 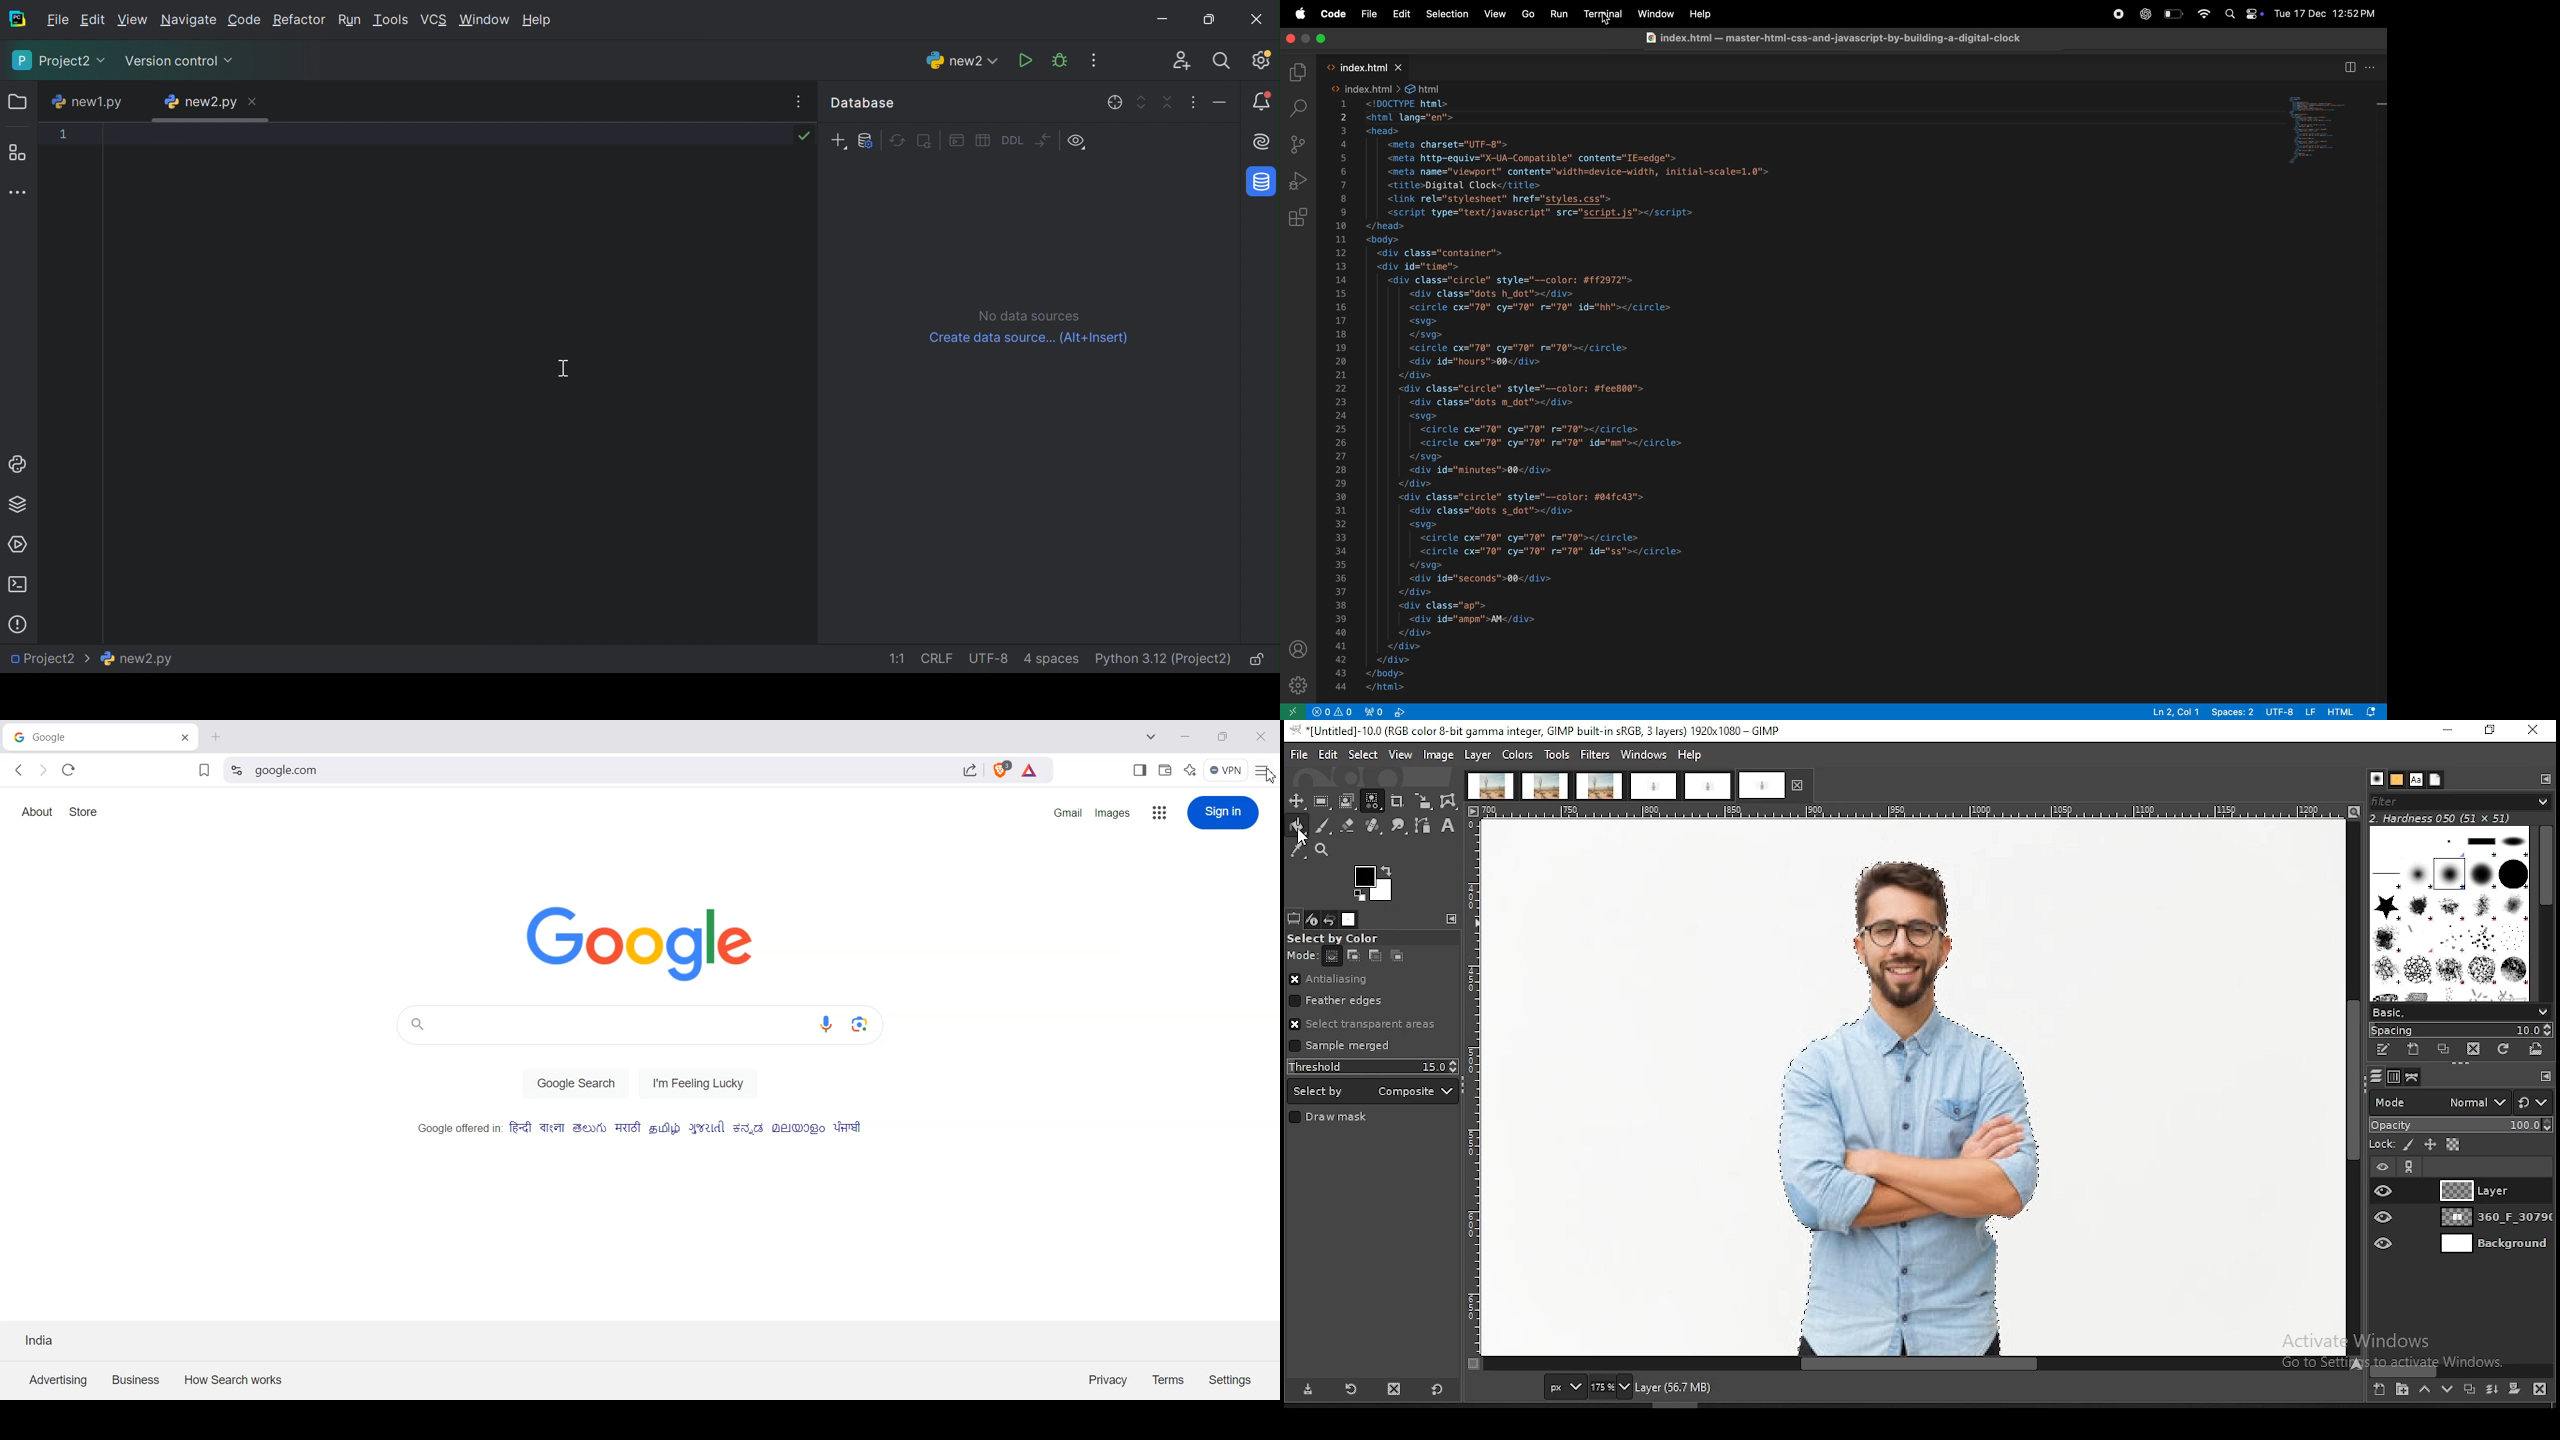 What do you see at coordinates (1194, 102) in the screenshot?
I see `Options` at bounding box center [1194, 102].